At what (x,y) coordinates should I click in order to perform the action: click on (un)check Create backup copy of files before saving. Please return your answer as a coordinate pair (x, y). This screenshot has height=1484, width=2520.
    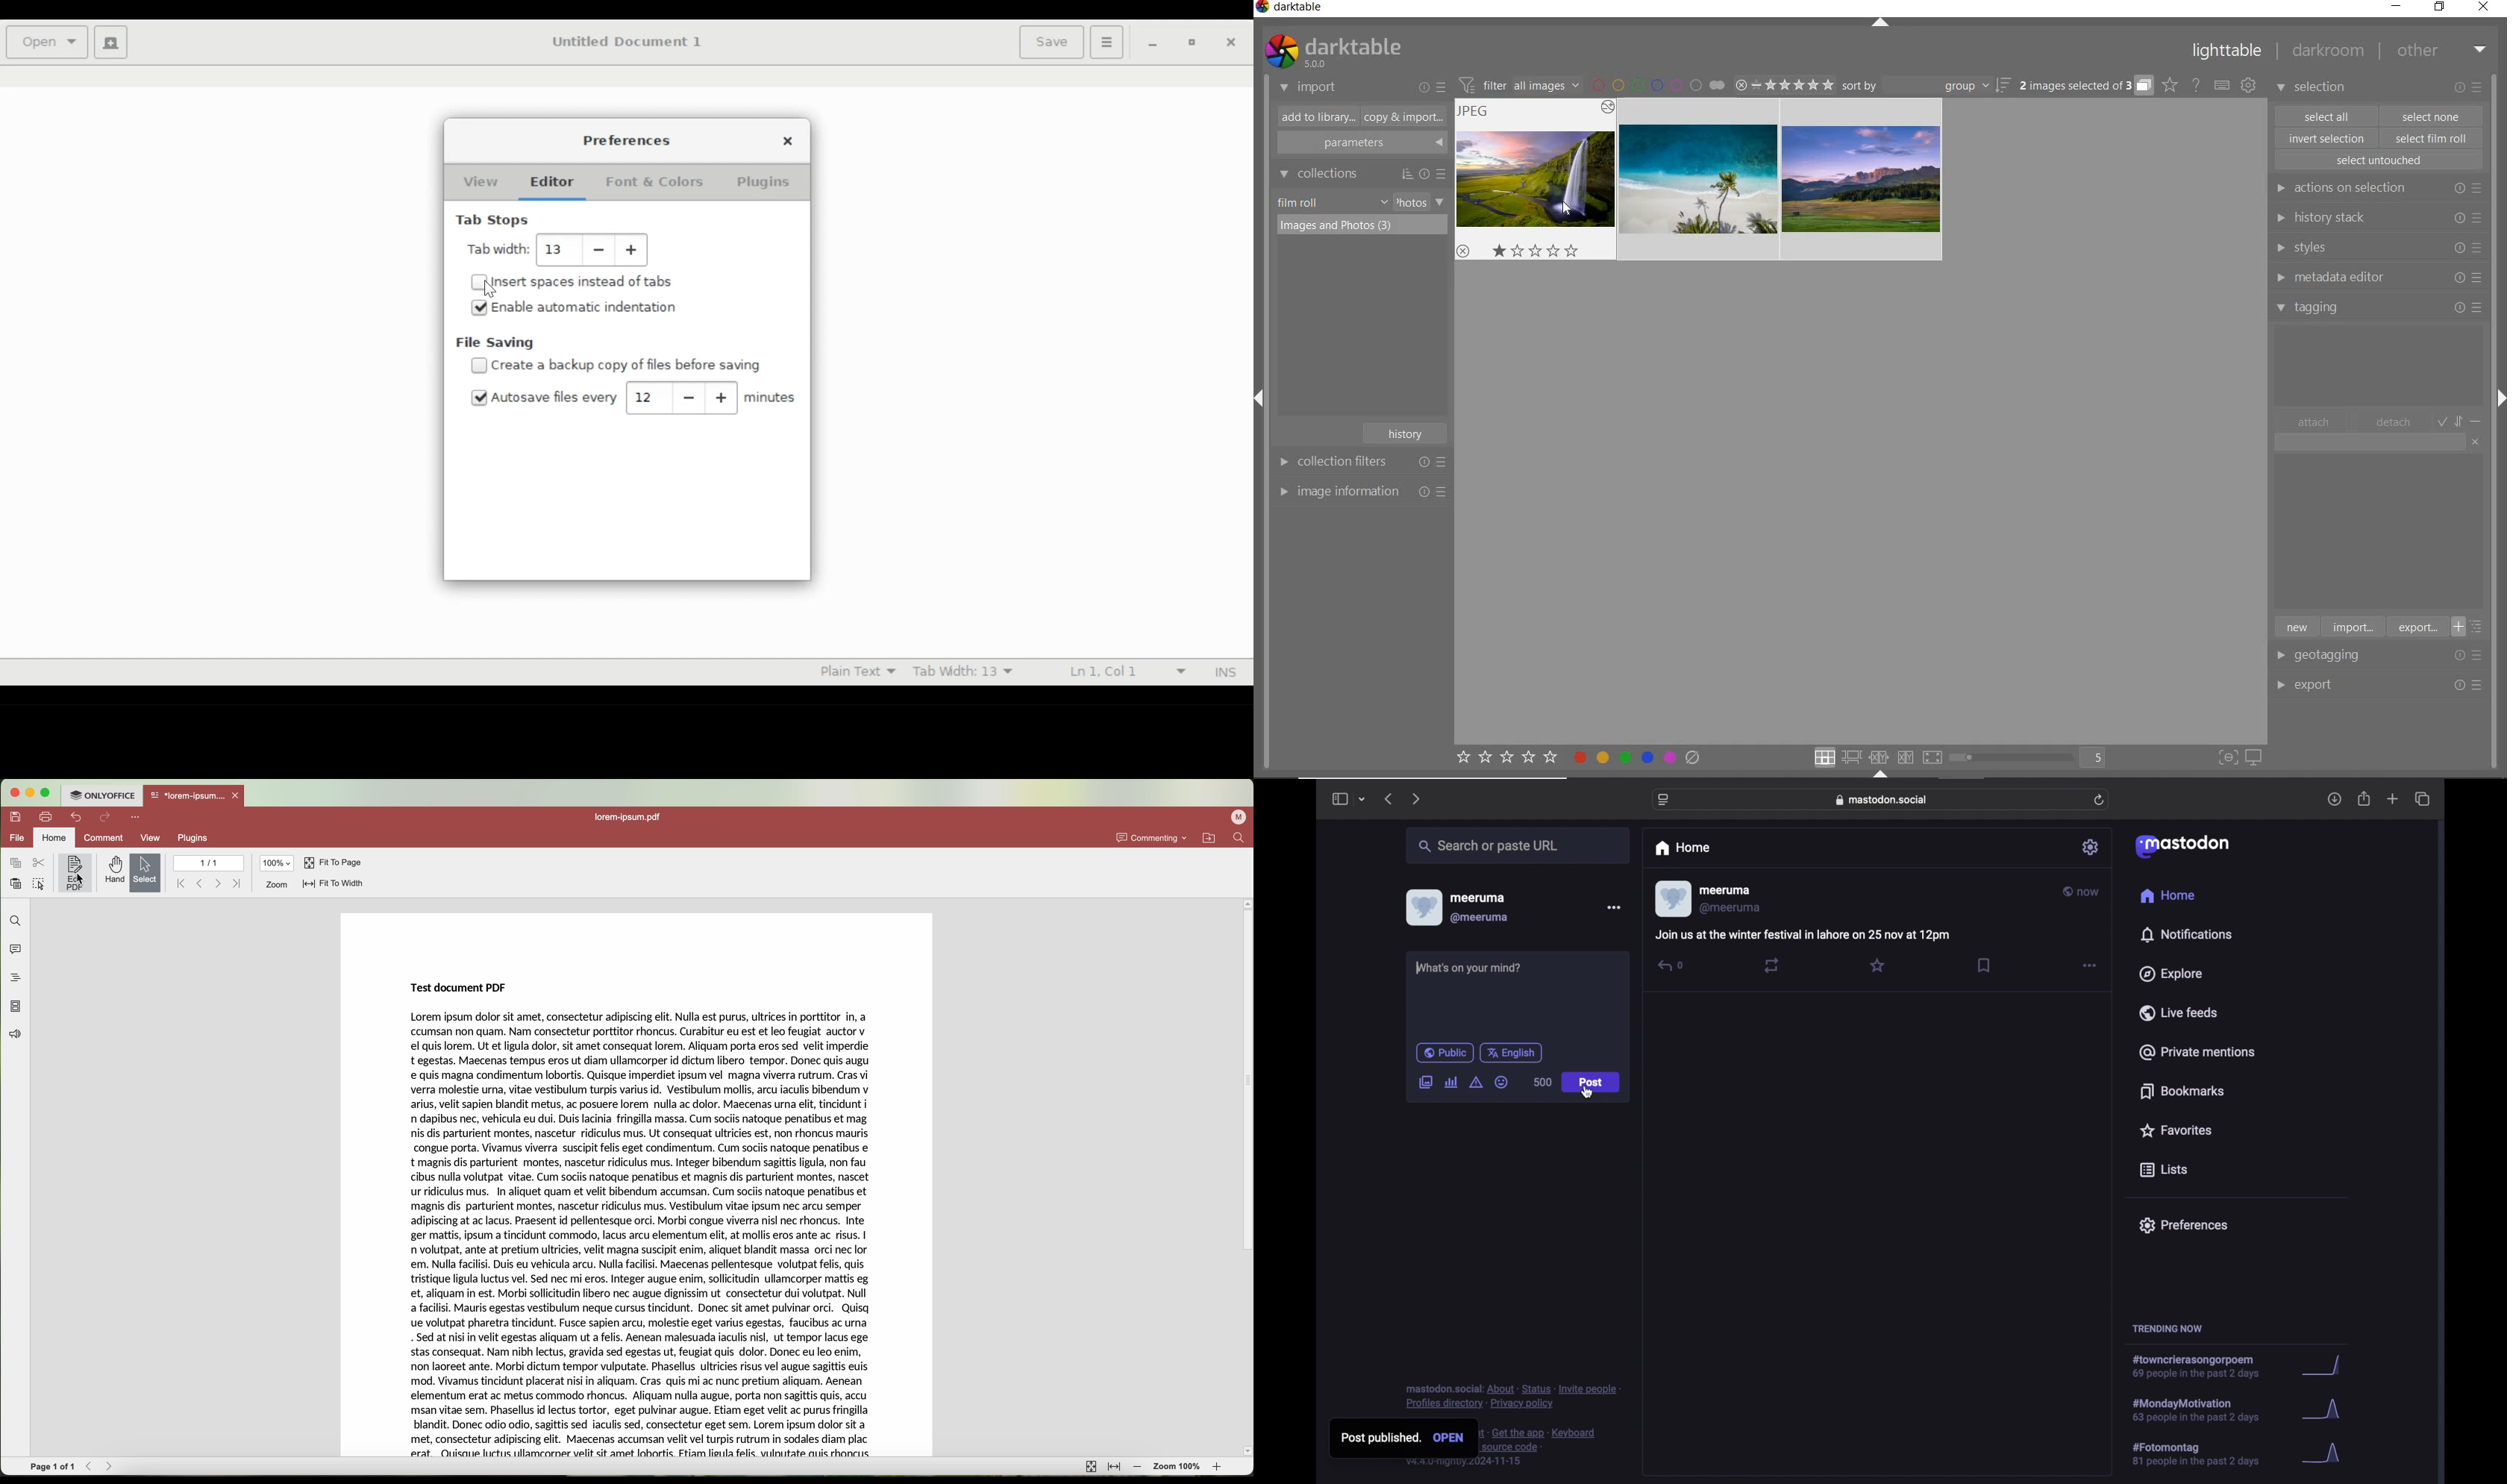
    Looking at the image, I should click on (633, 366).